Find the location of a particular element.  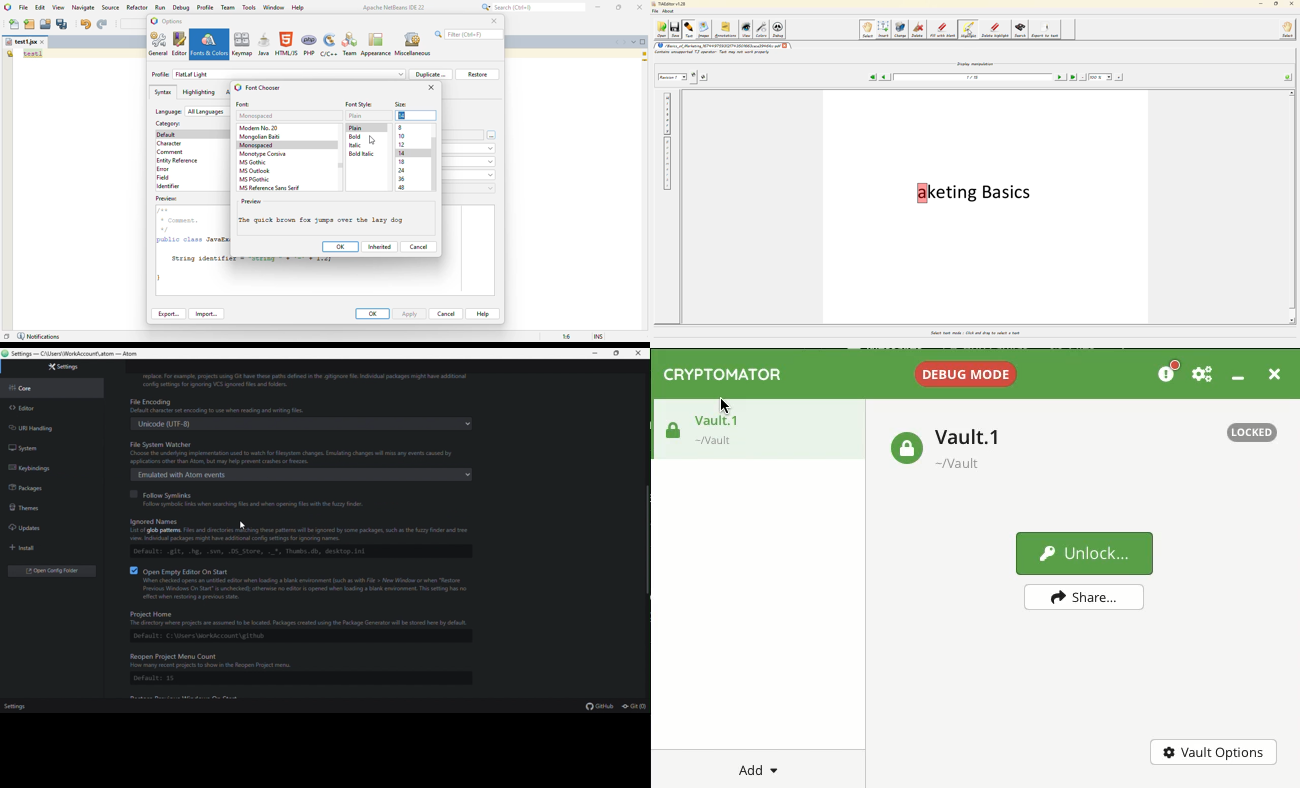

help is located at coordinates (298, 8).